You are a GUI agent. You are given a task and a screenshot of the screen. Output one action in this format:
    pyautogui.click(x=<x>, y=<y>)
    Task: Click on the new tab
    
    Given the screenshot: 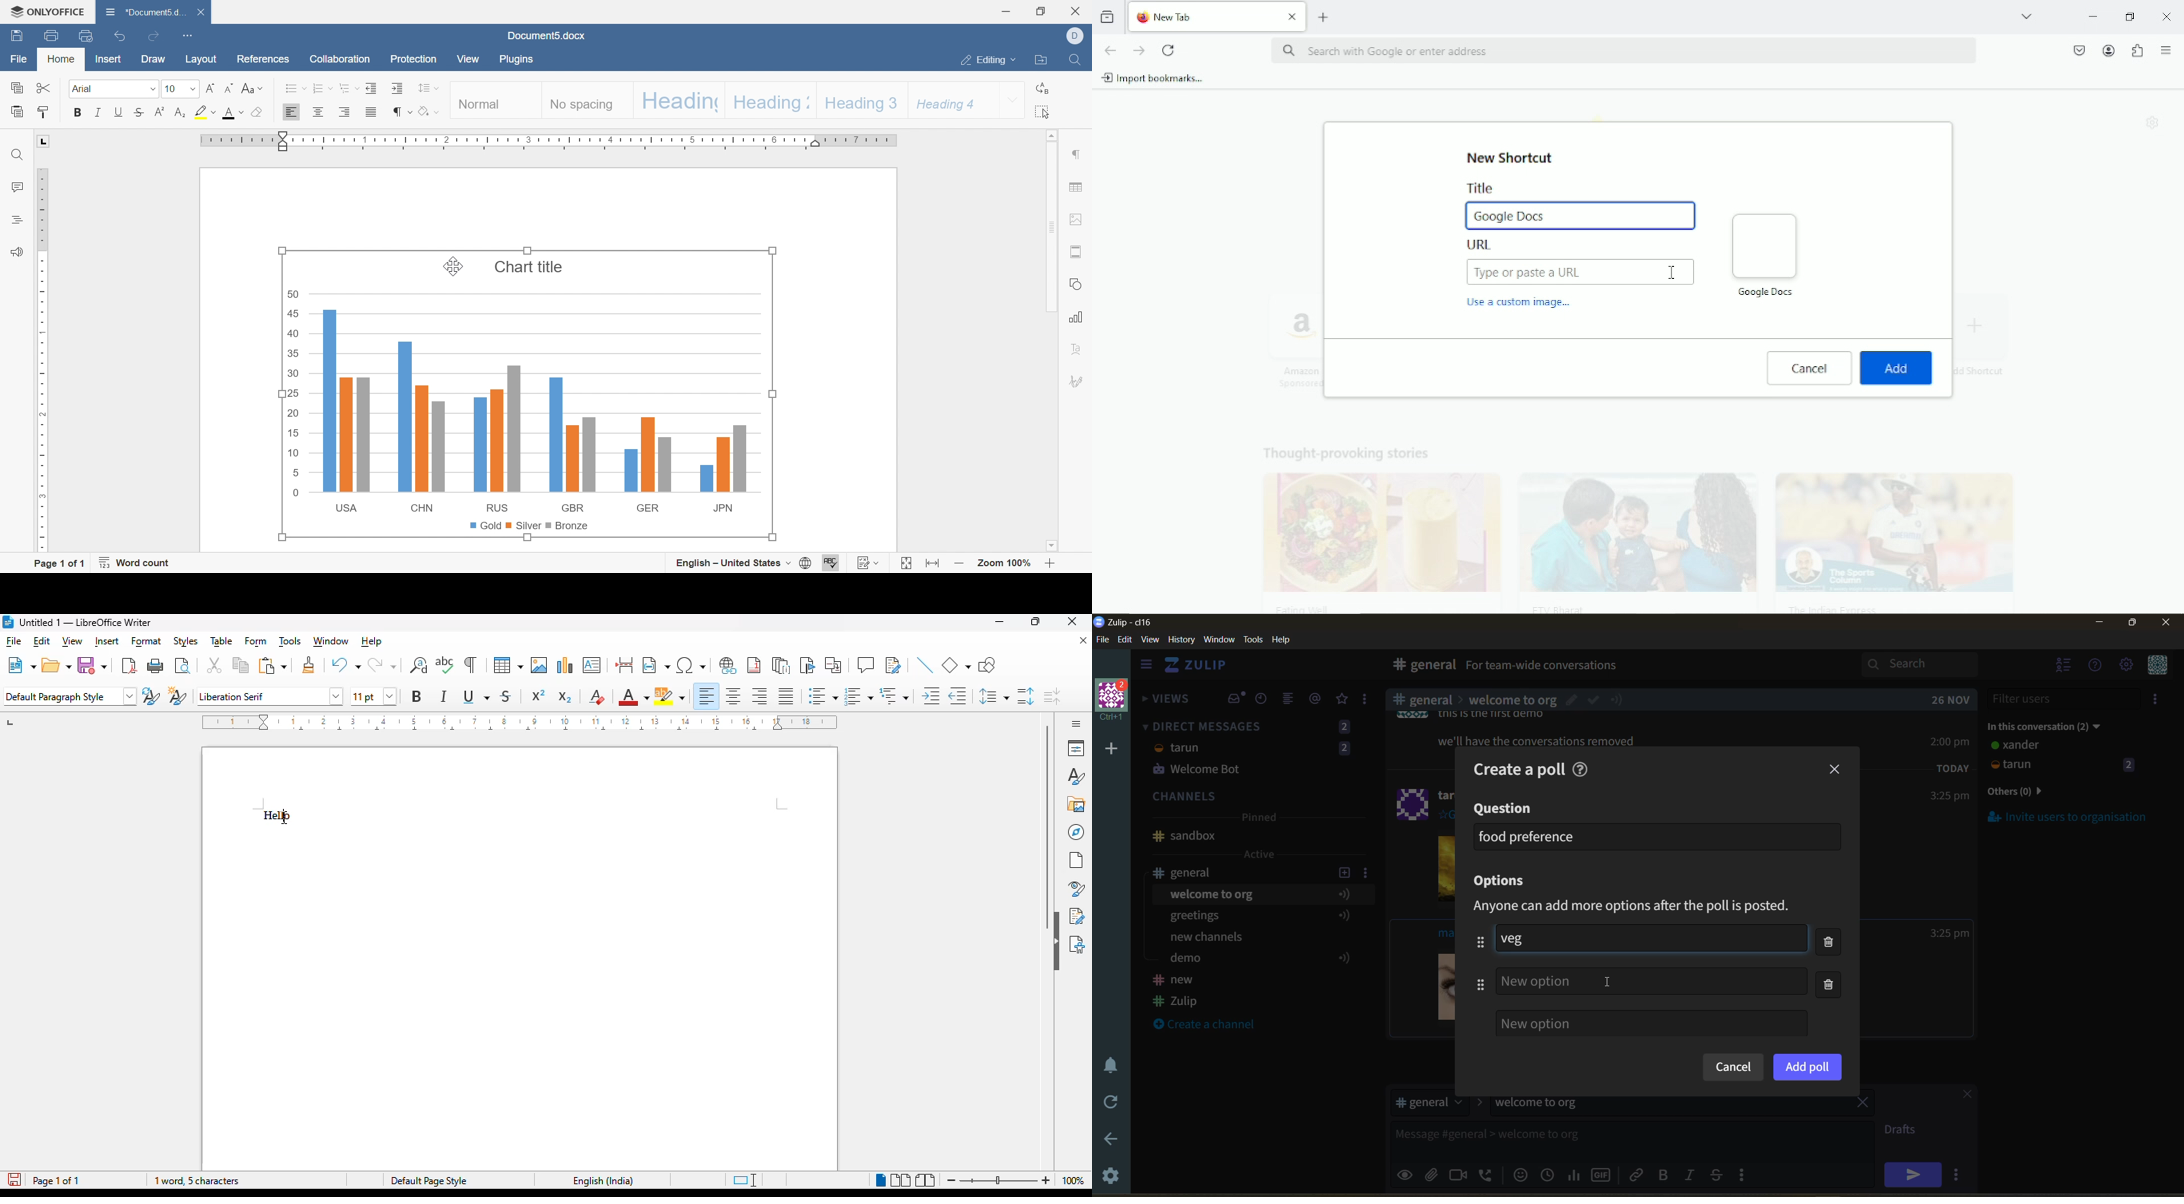 What is the action you would take?
    pyautogui.click(x=1324, y=16)
    